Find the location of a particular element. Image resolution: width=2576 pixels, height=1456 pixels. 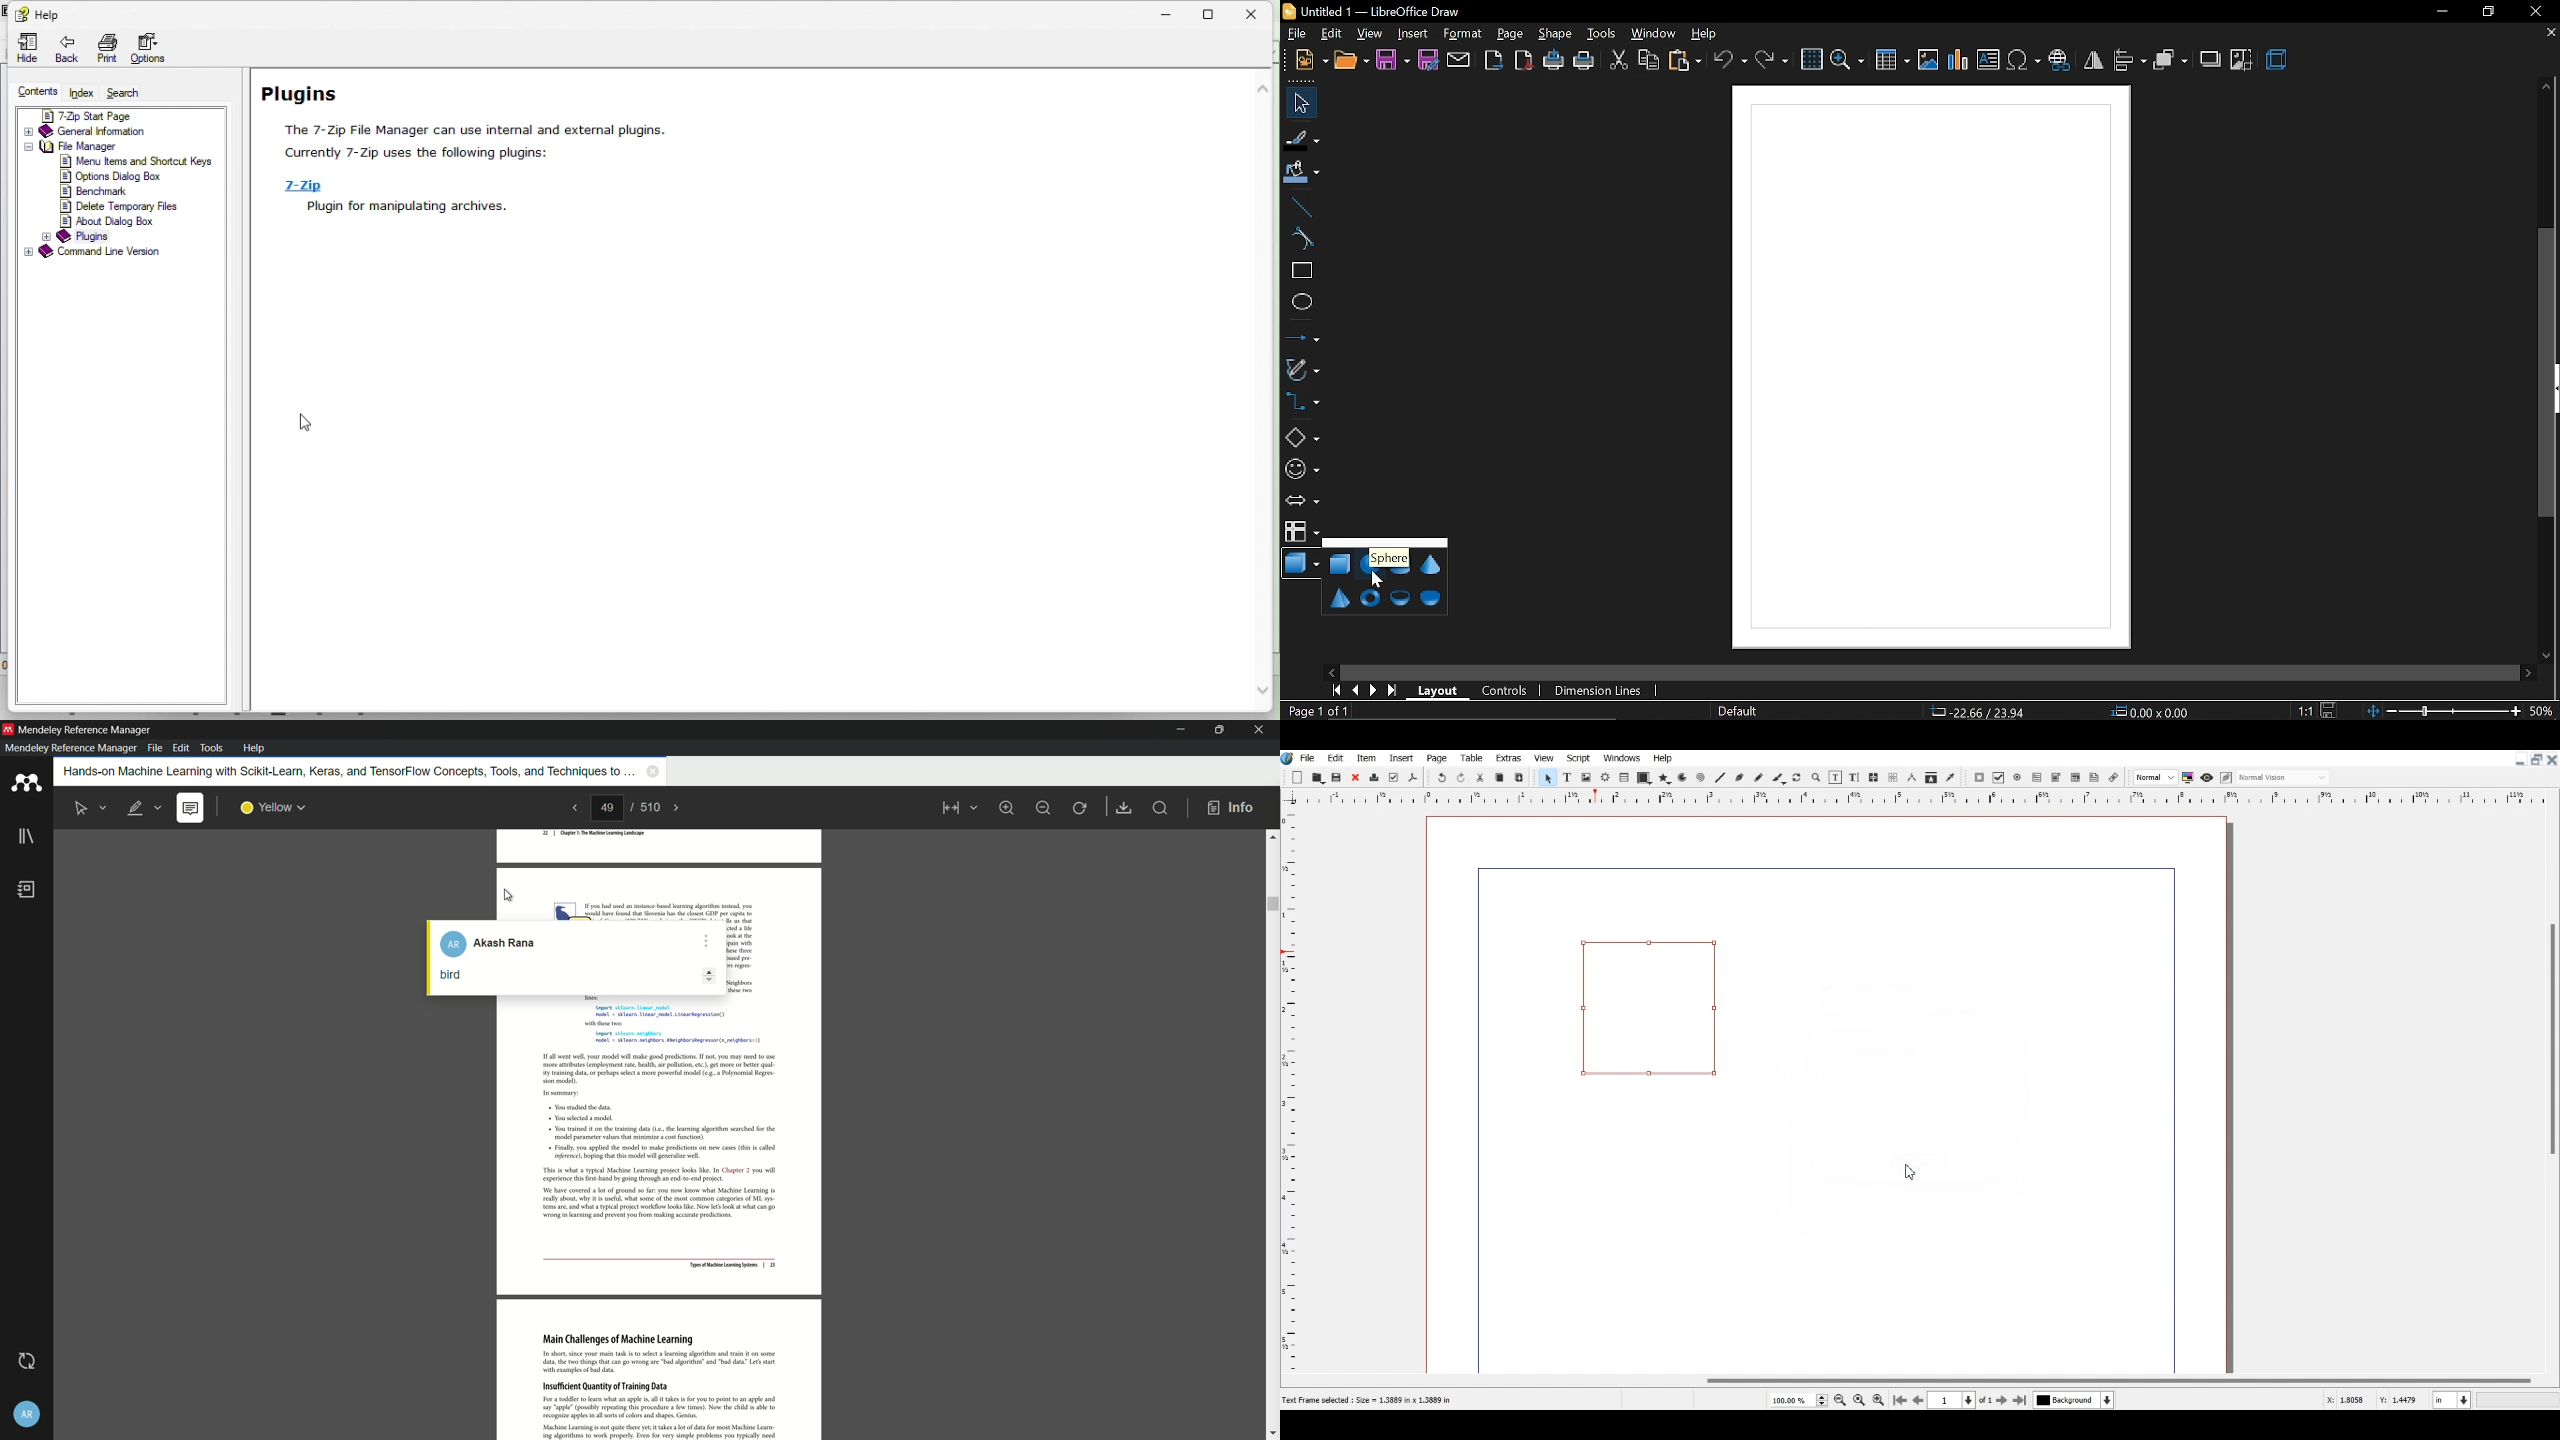

Extras is located at coordinates (1508, 758).